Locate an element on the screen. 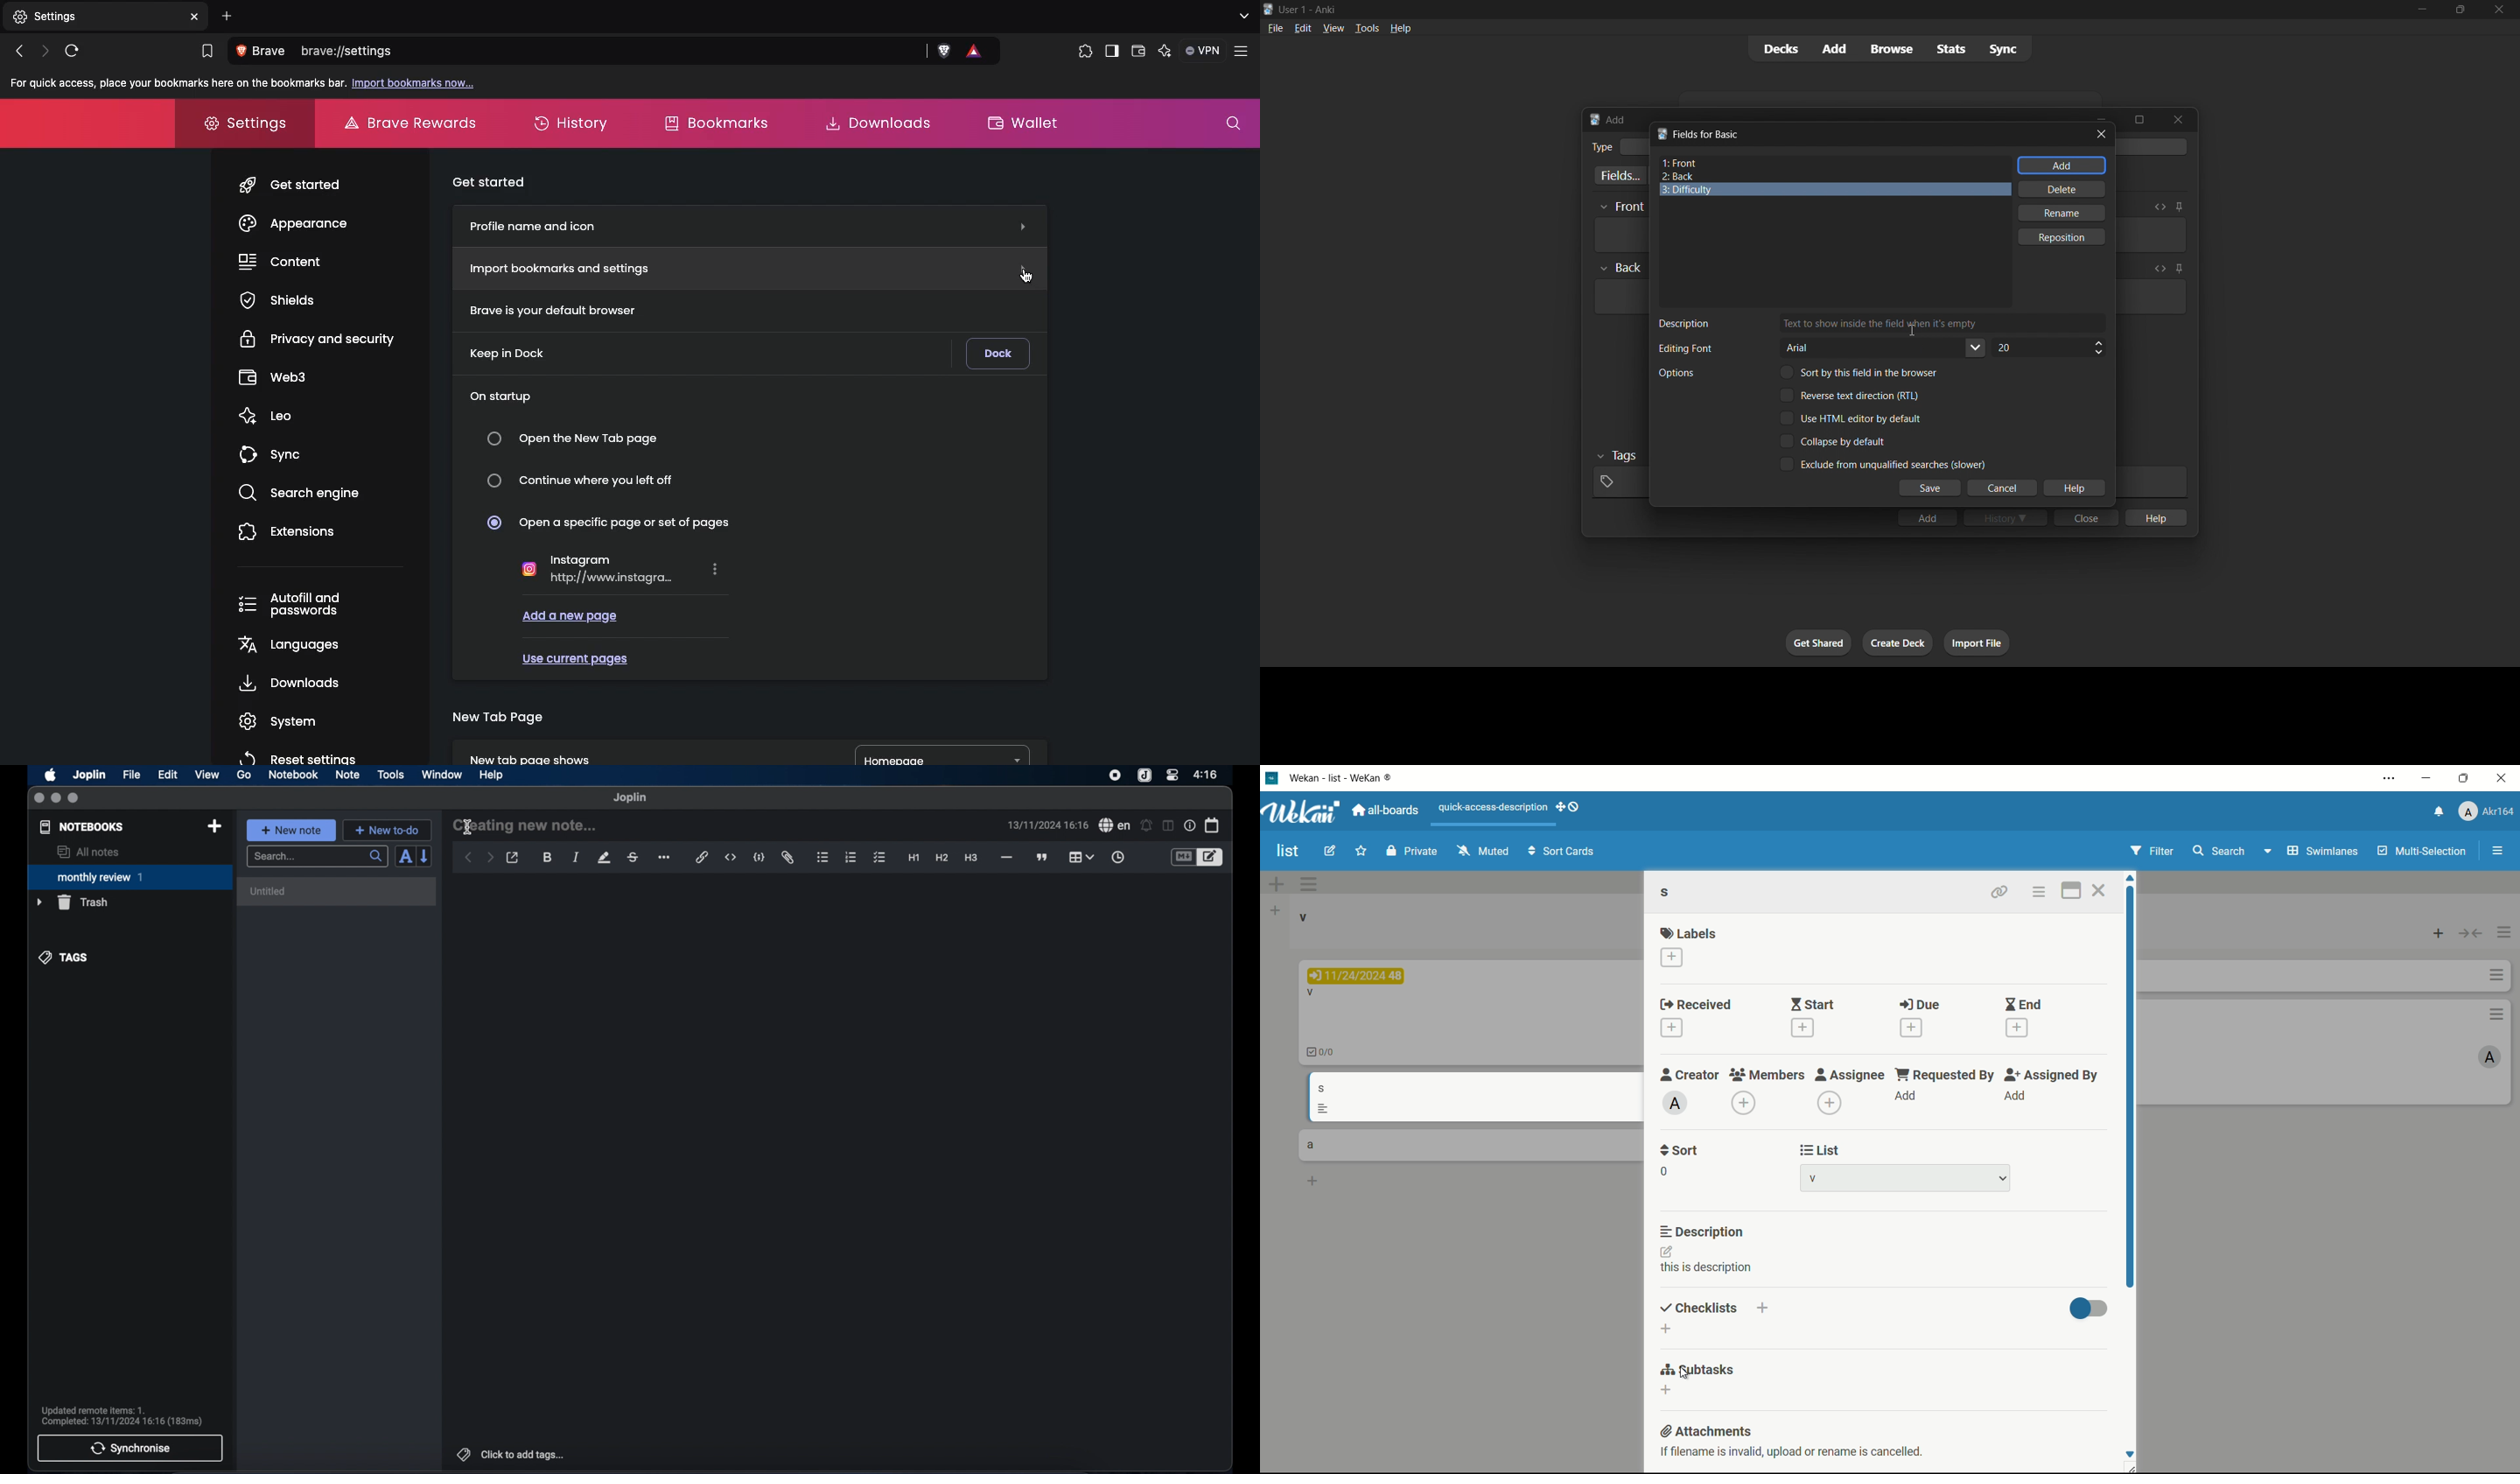  Card front input is located at coordinates (2151, 235).